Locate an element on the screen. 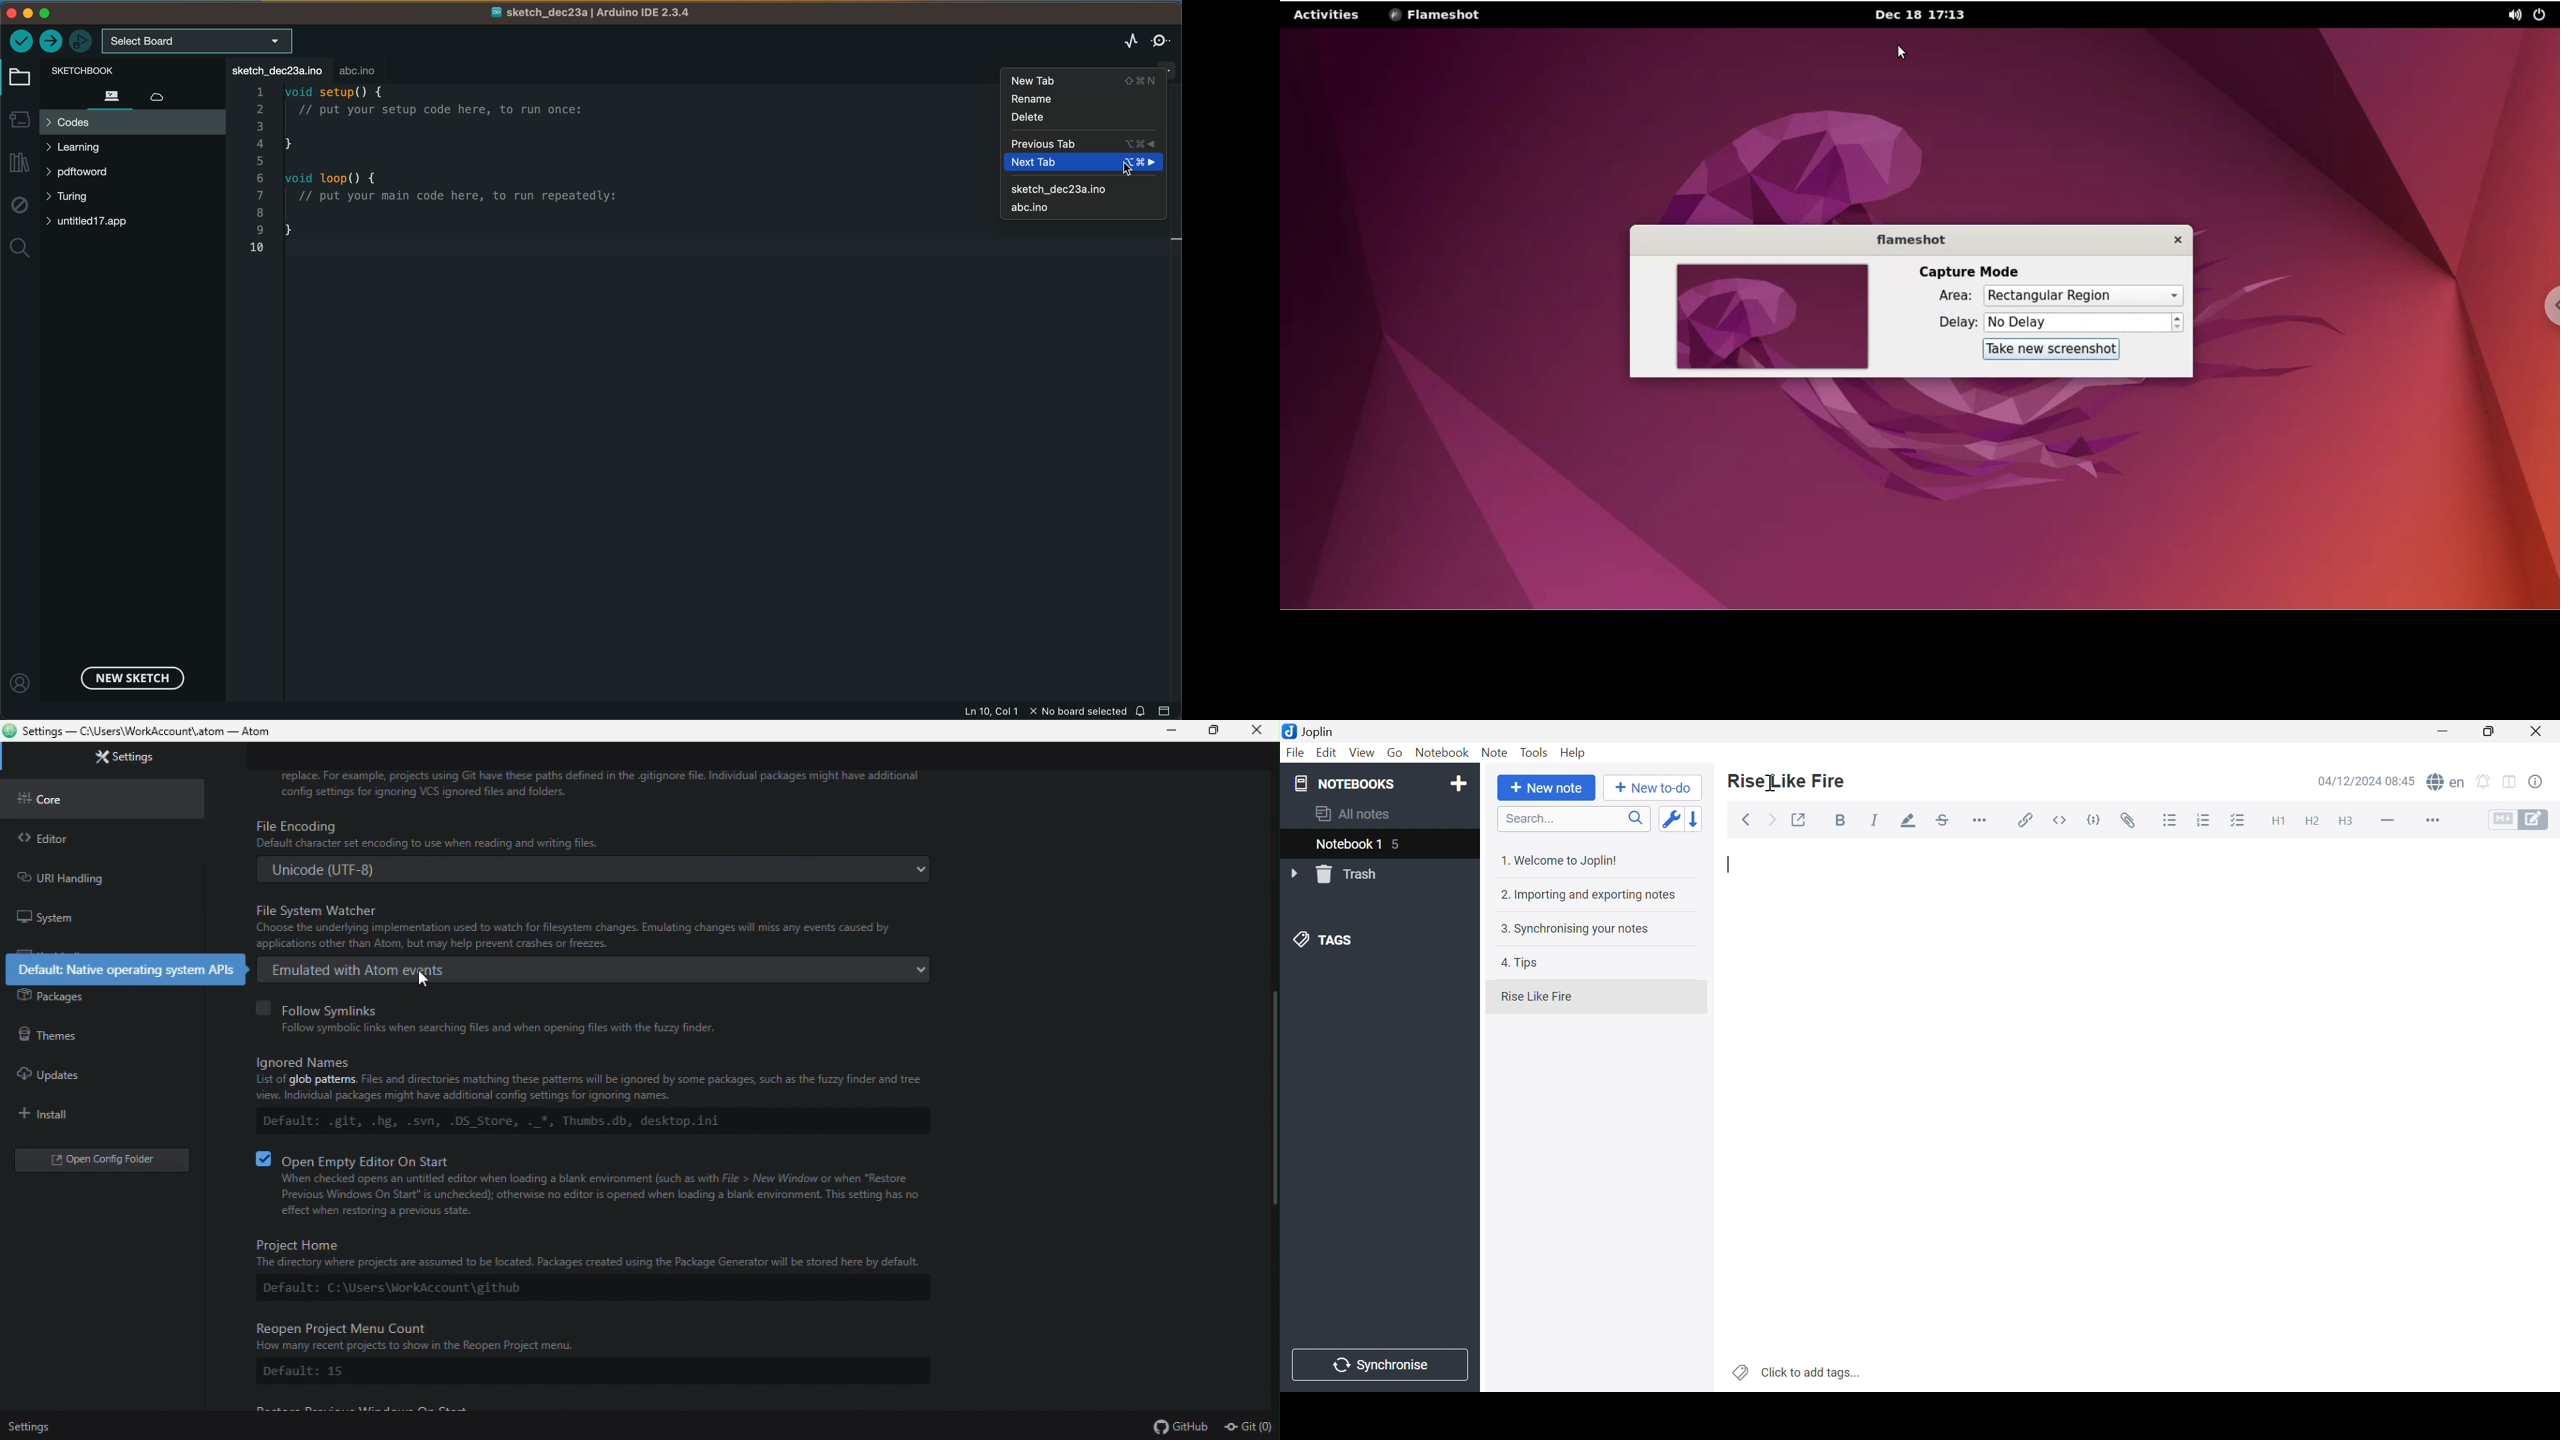 The width and height of the screenshot is (2576, 1456). All notes is located at coordinates (1354, 813).